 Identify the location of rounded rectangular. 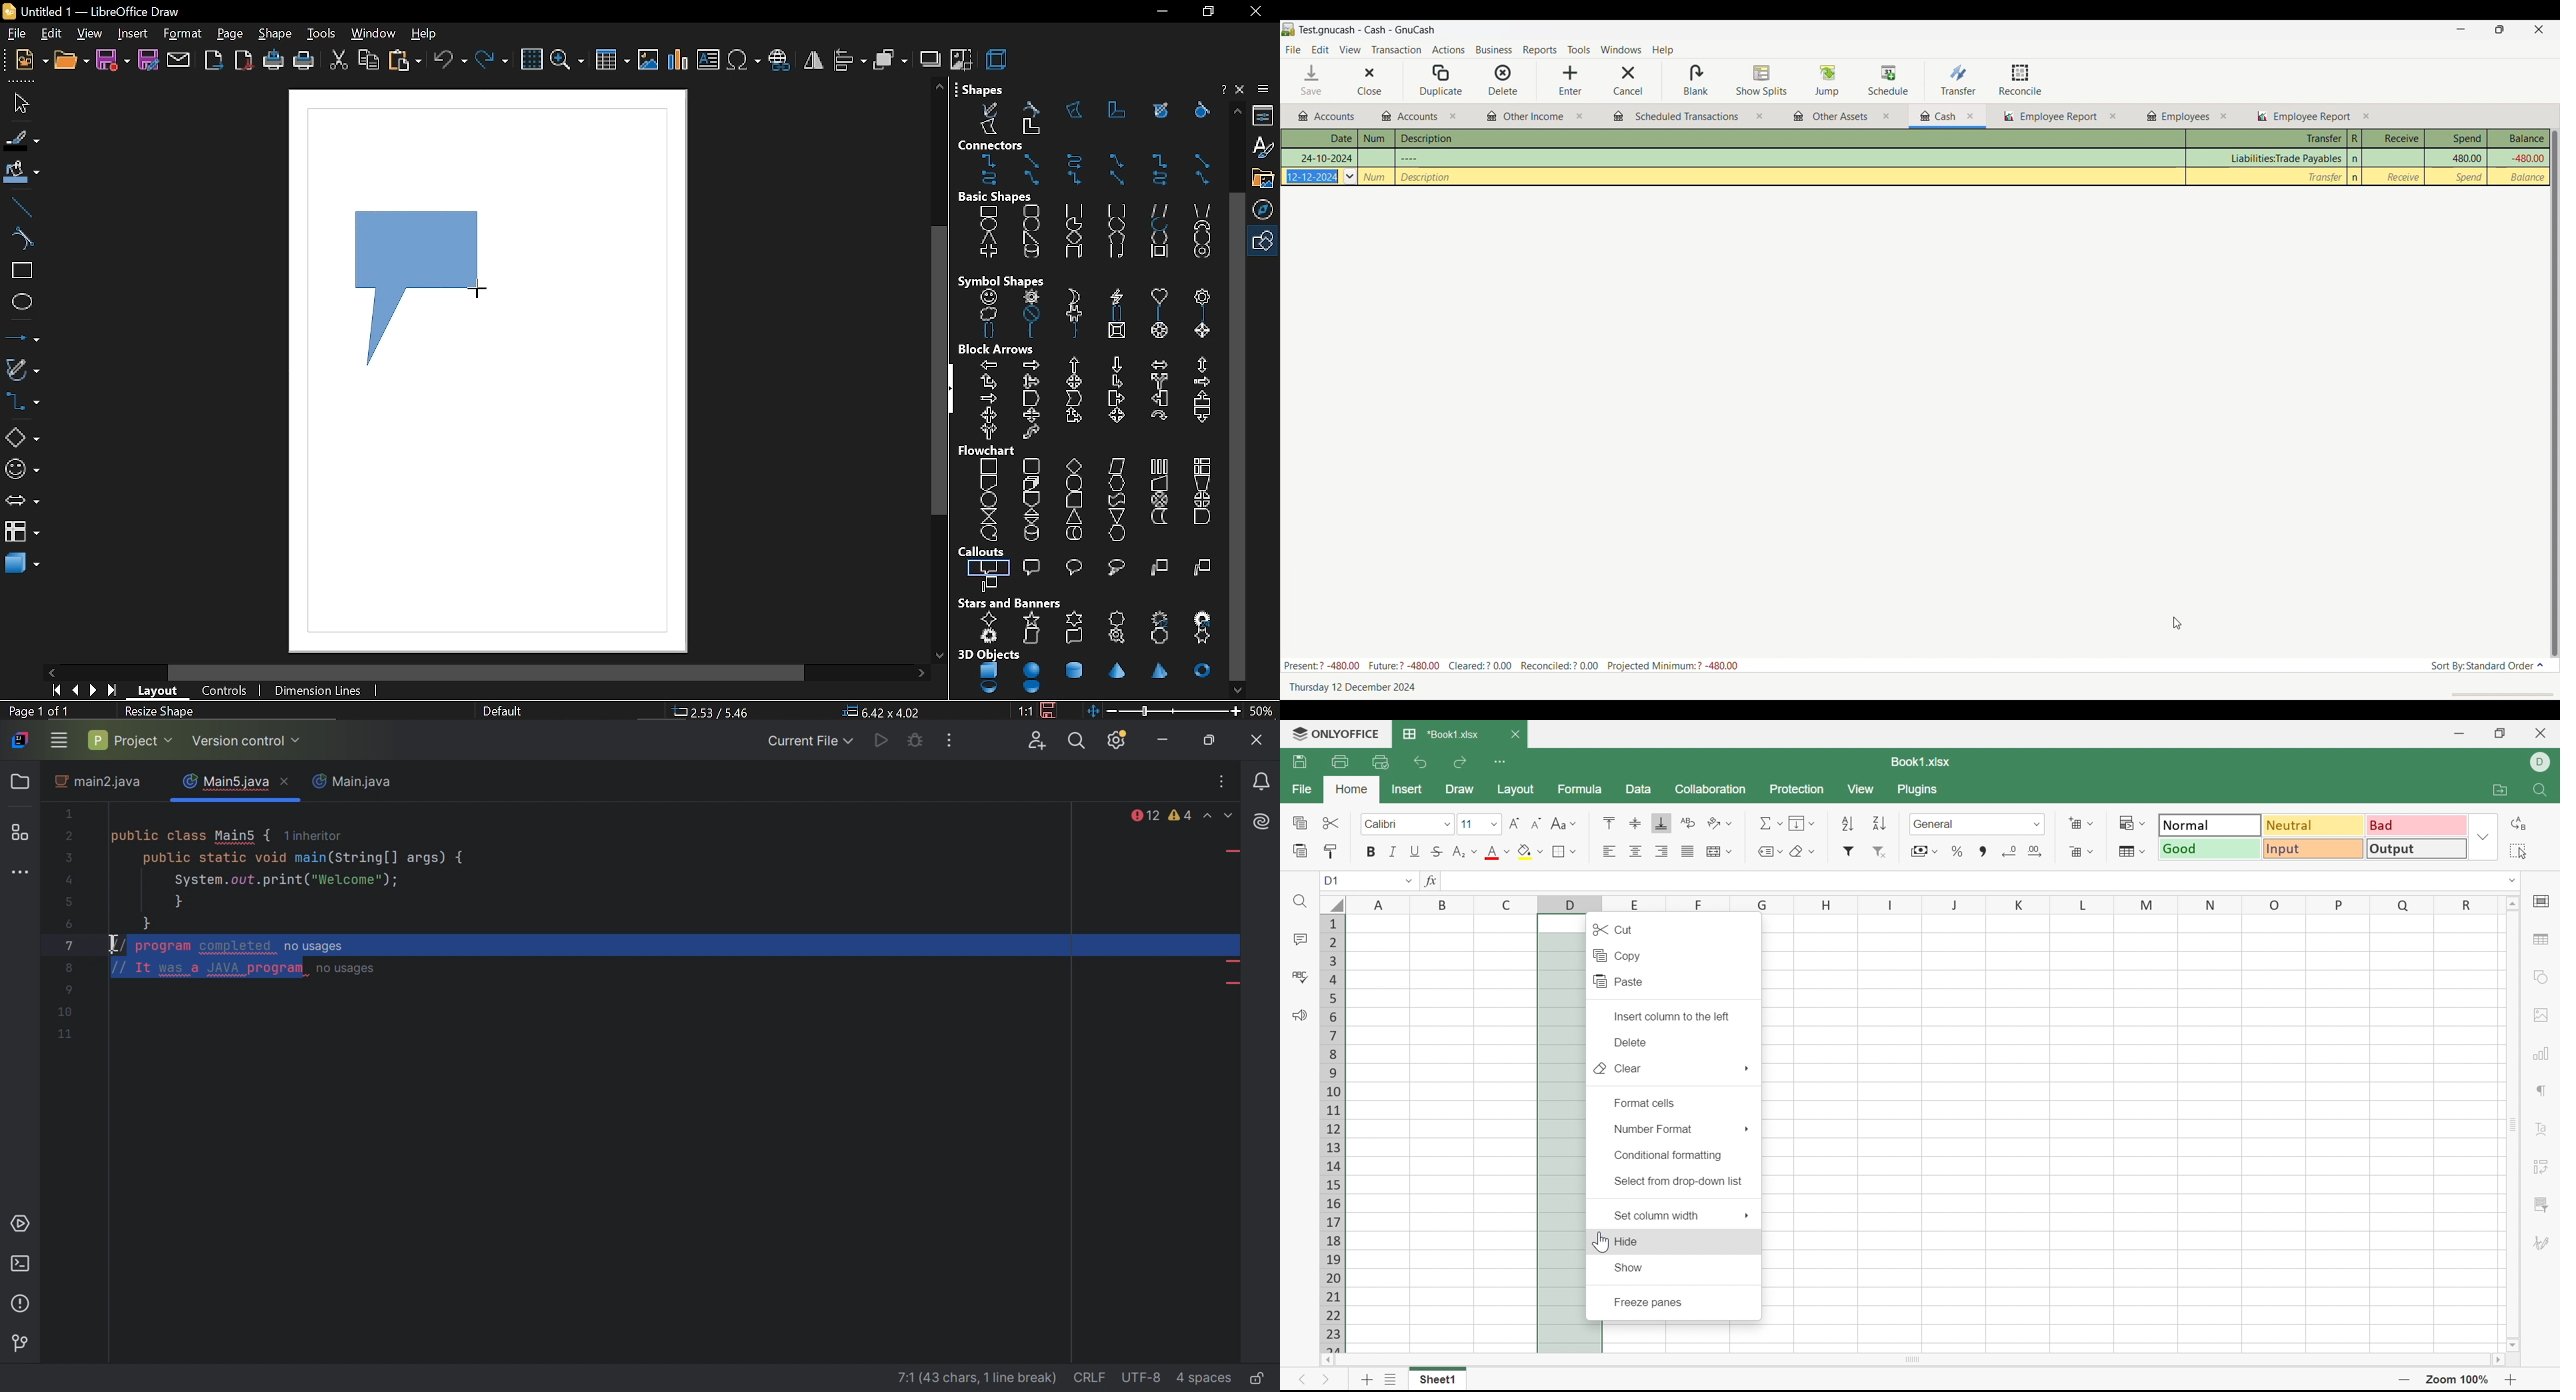
(1033, 566).